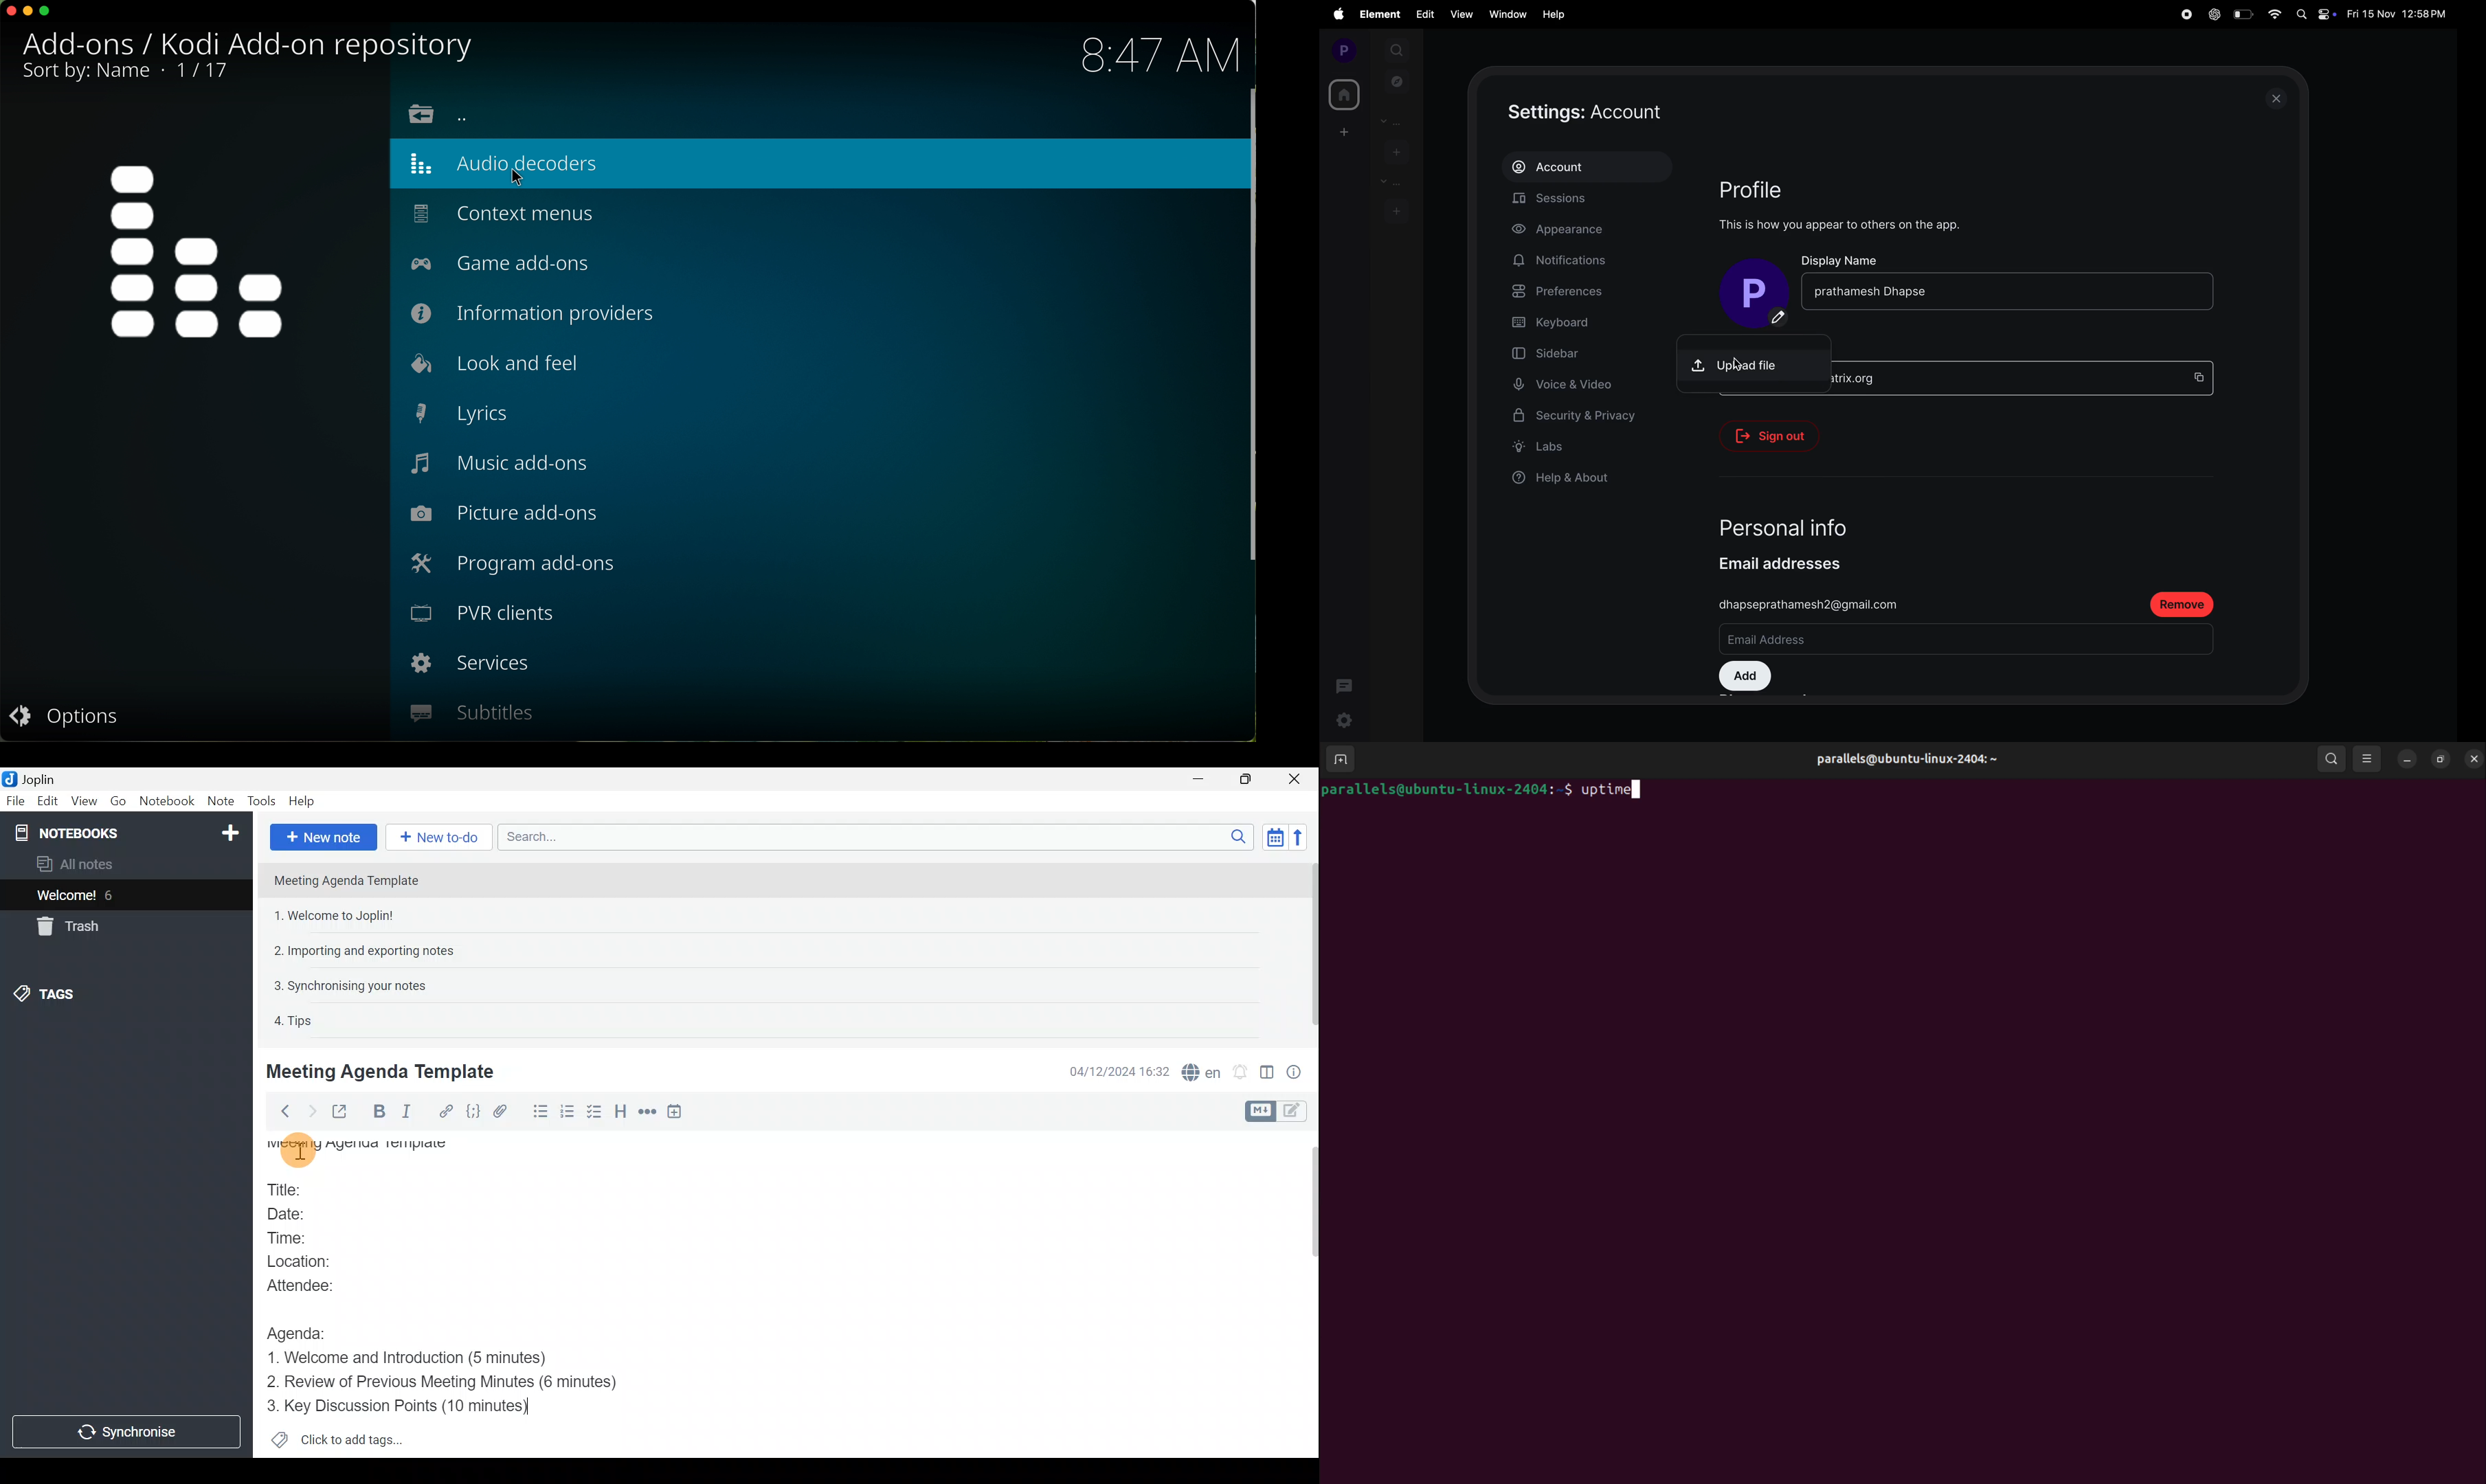  What do you see at coordinates (48, 802) in the screenshot?
I see `Edit` at bounding box center [48, 802].